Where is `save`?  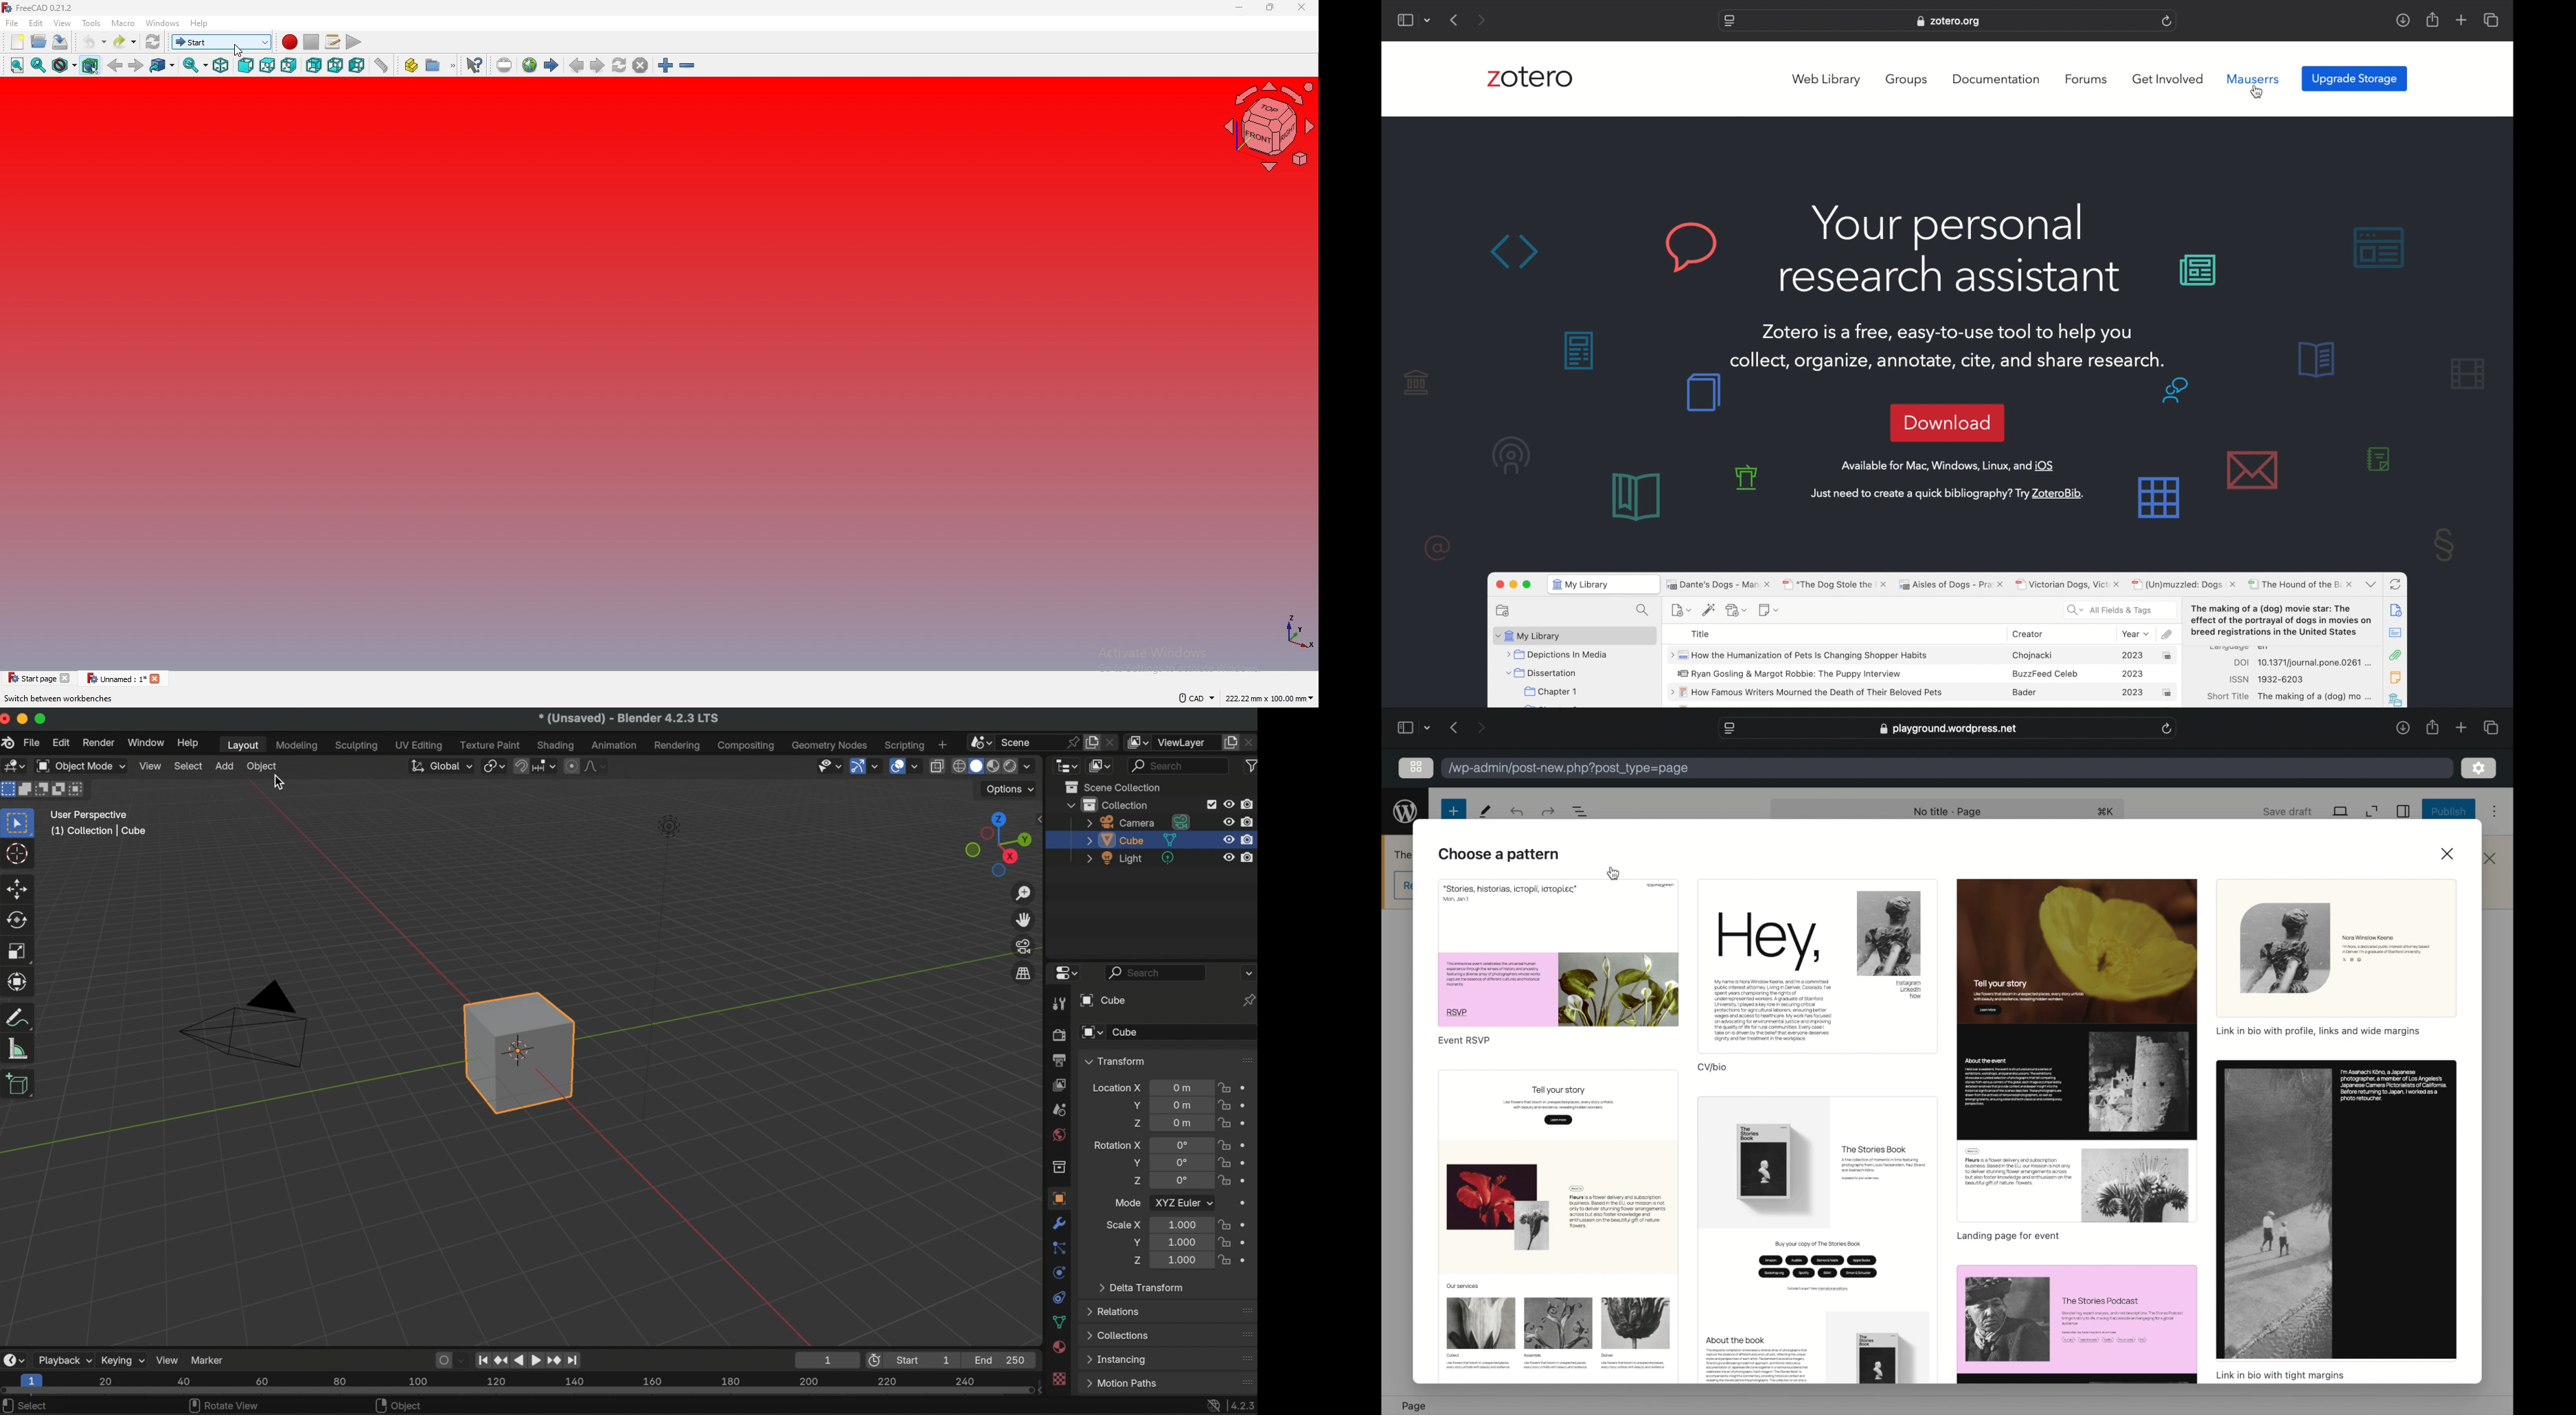 save is located at coordinates (61, 43).